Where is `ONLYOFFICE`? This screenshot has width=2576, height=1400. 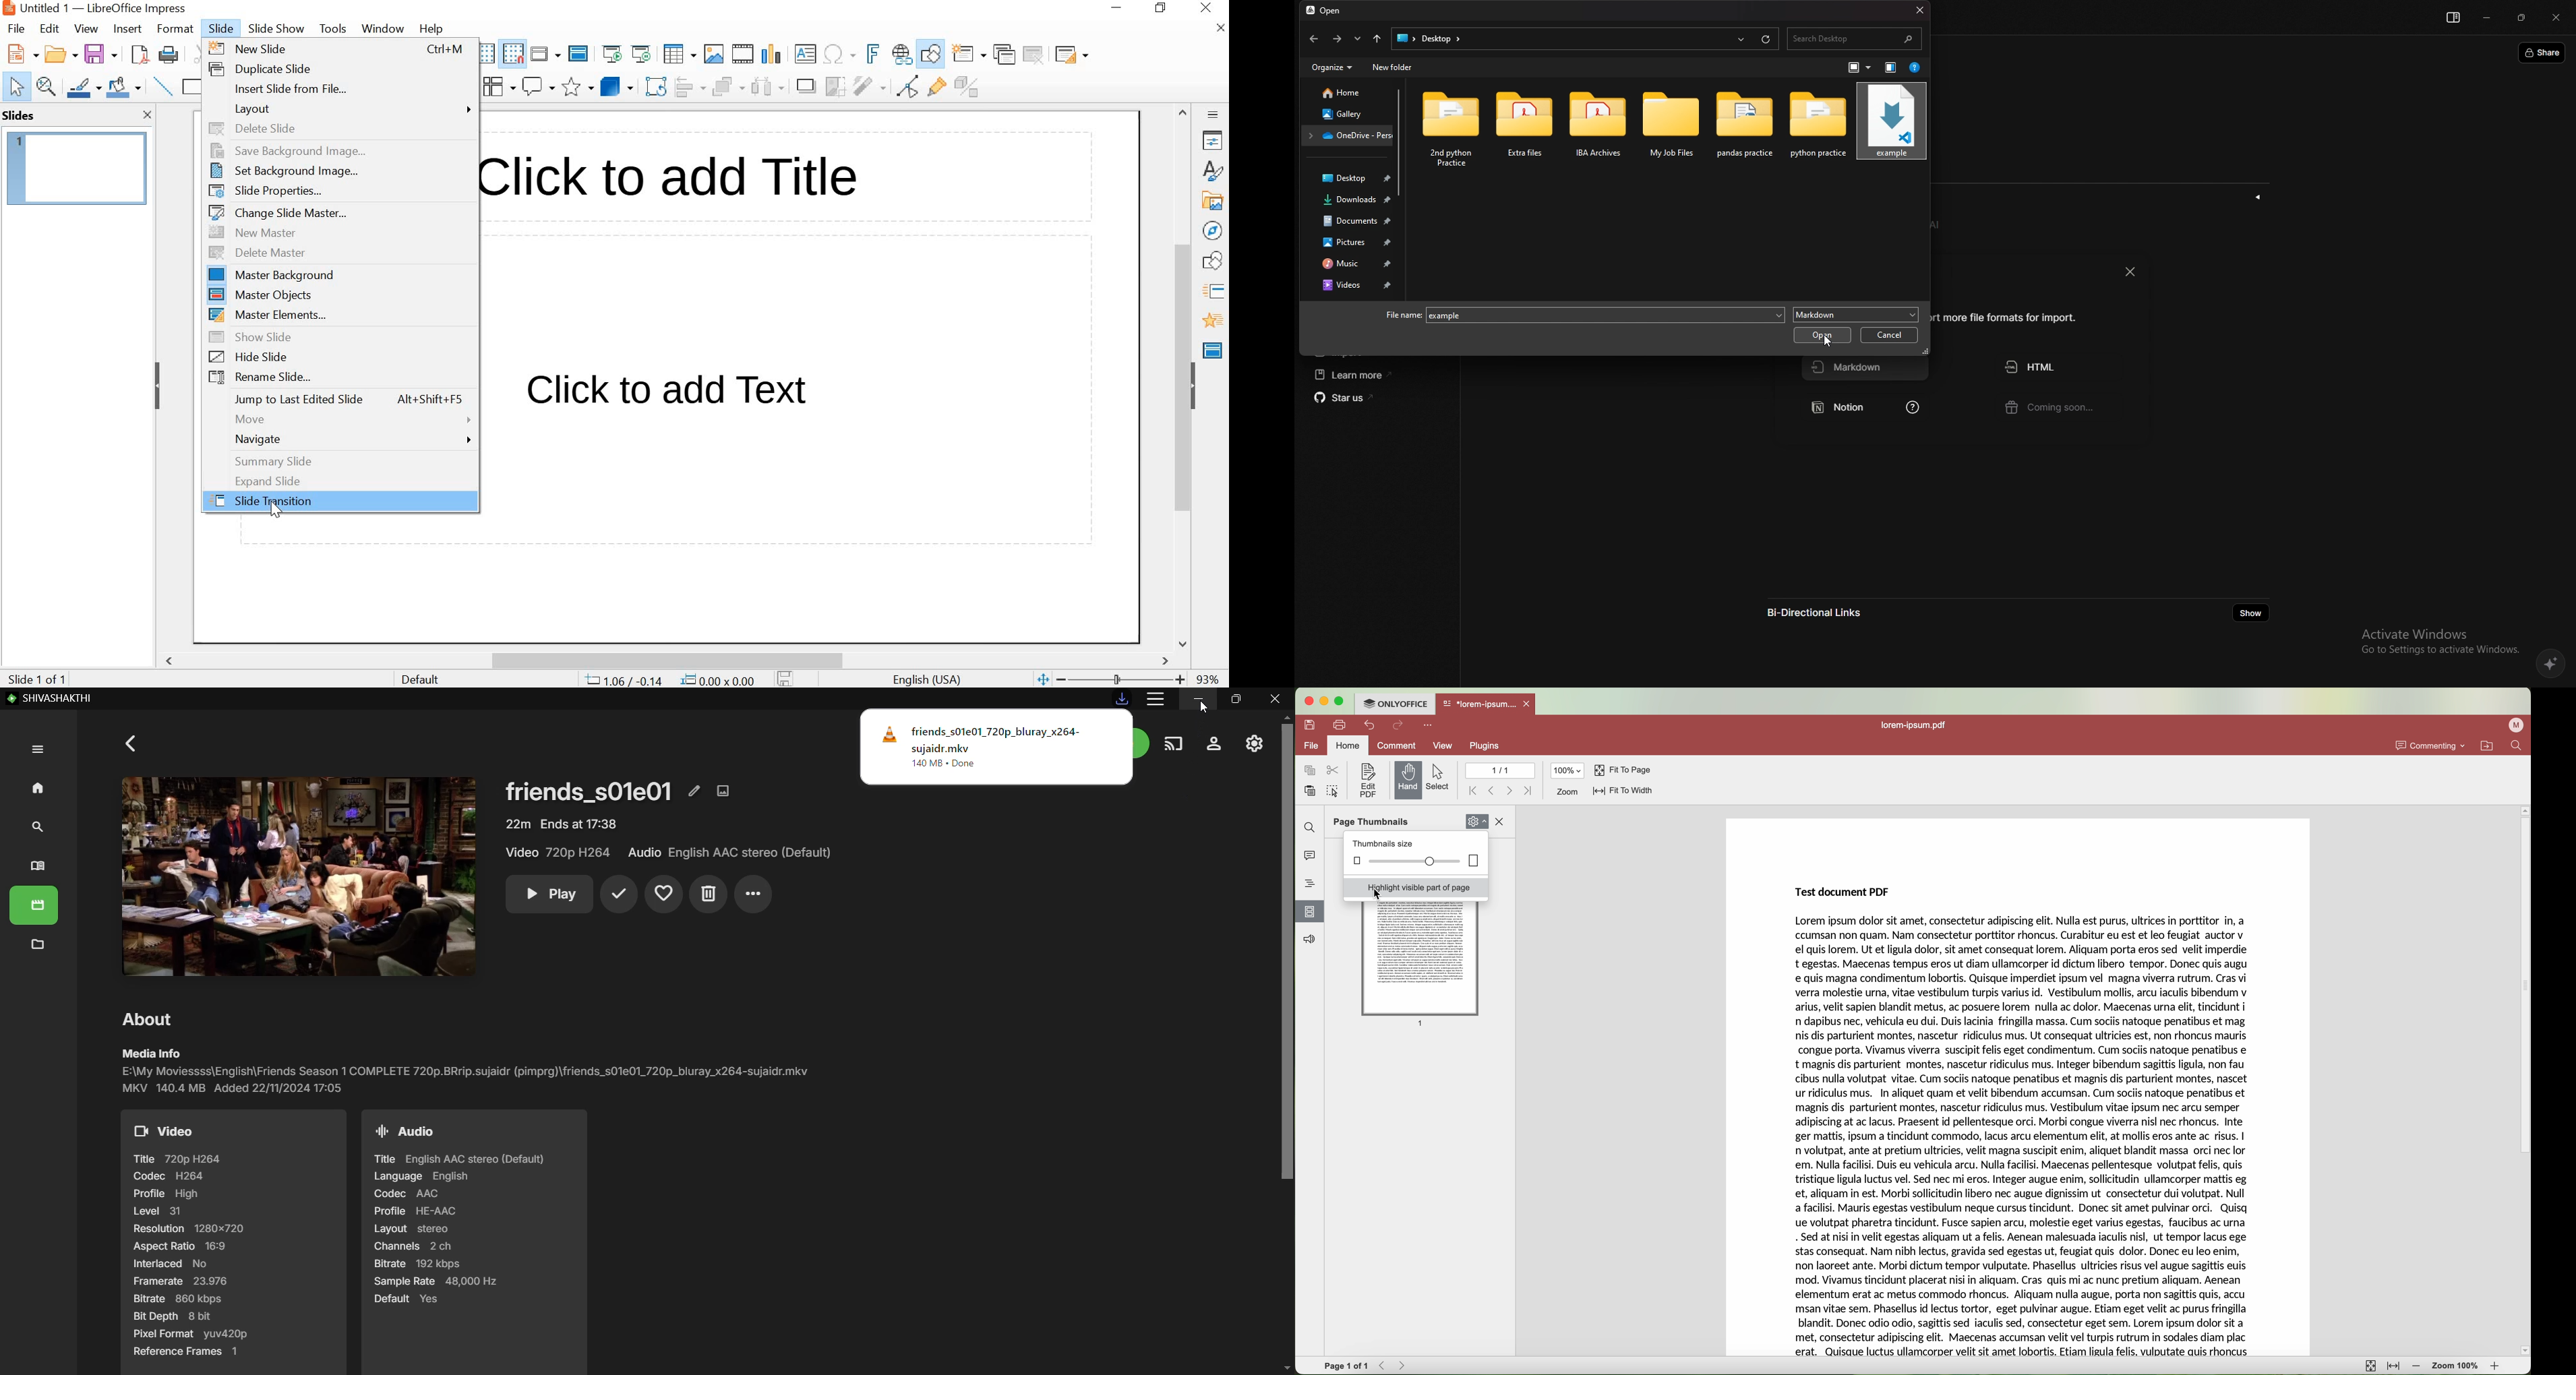
ONLYOFFICE is located at coordinates (1395, 704).